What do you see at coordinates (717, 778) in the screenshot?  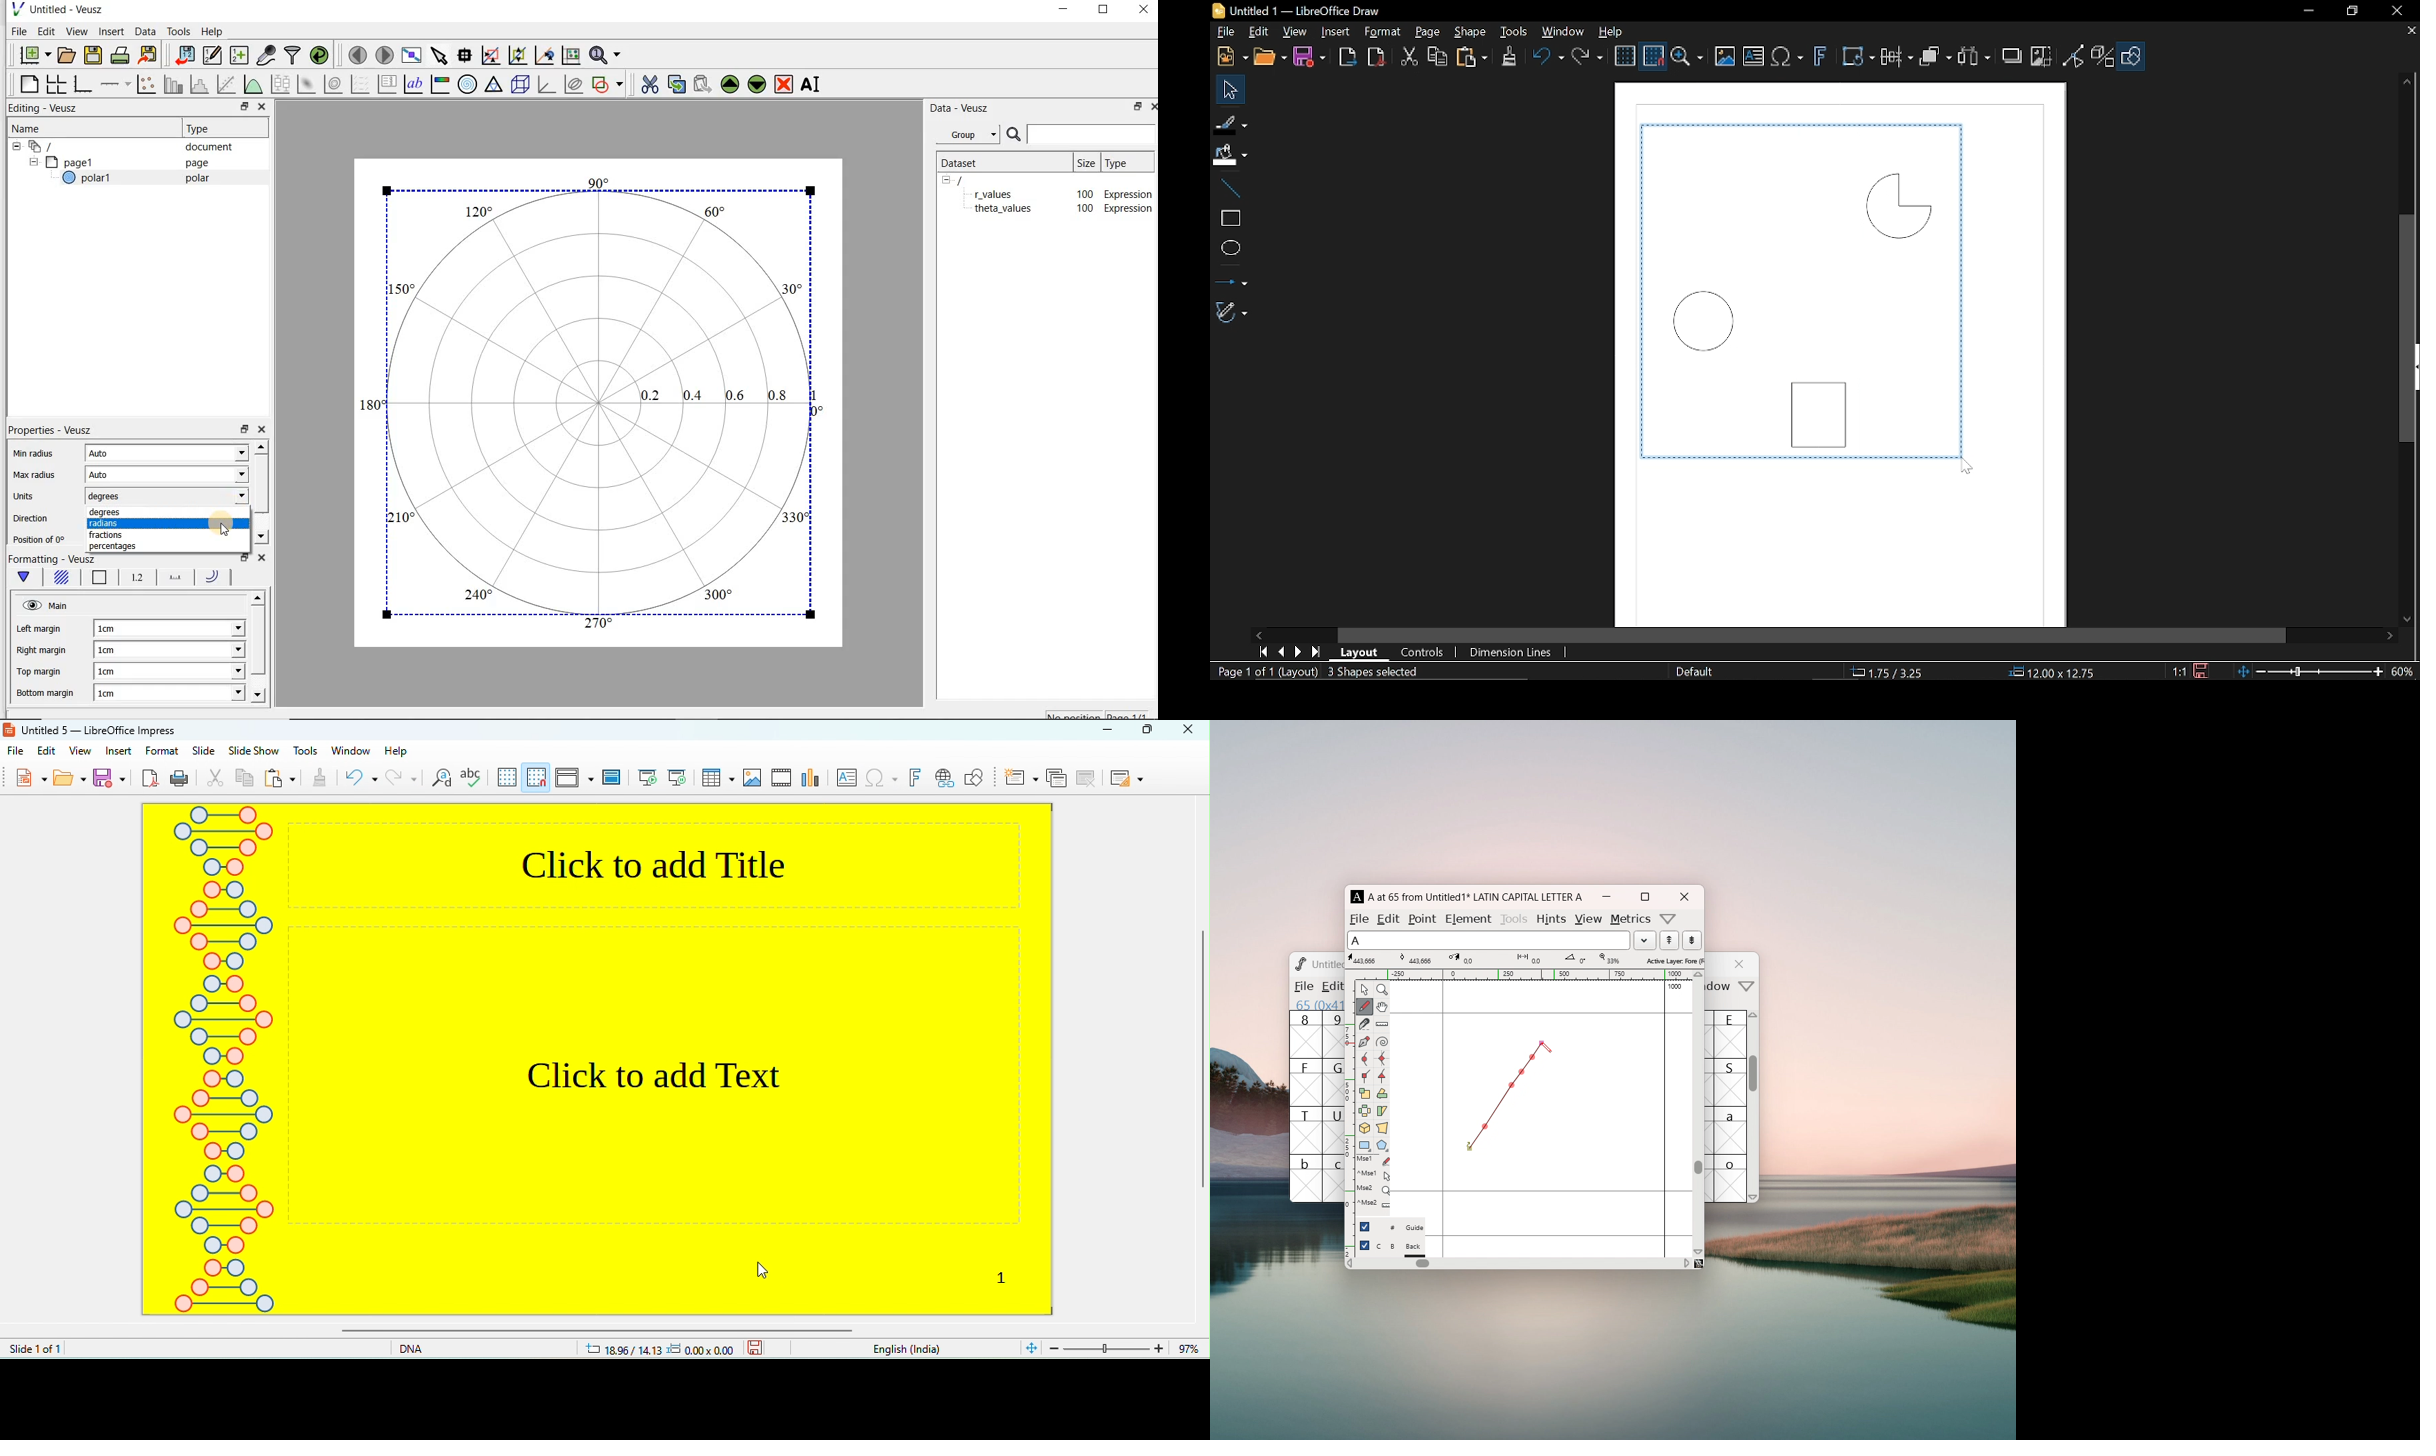 I see `table` at bounding box center [717, 778].